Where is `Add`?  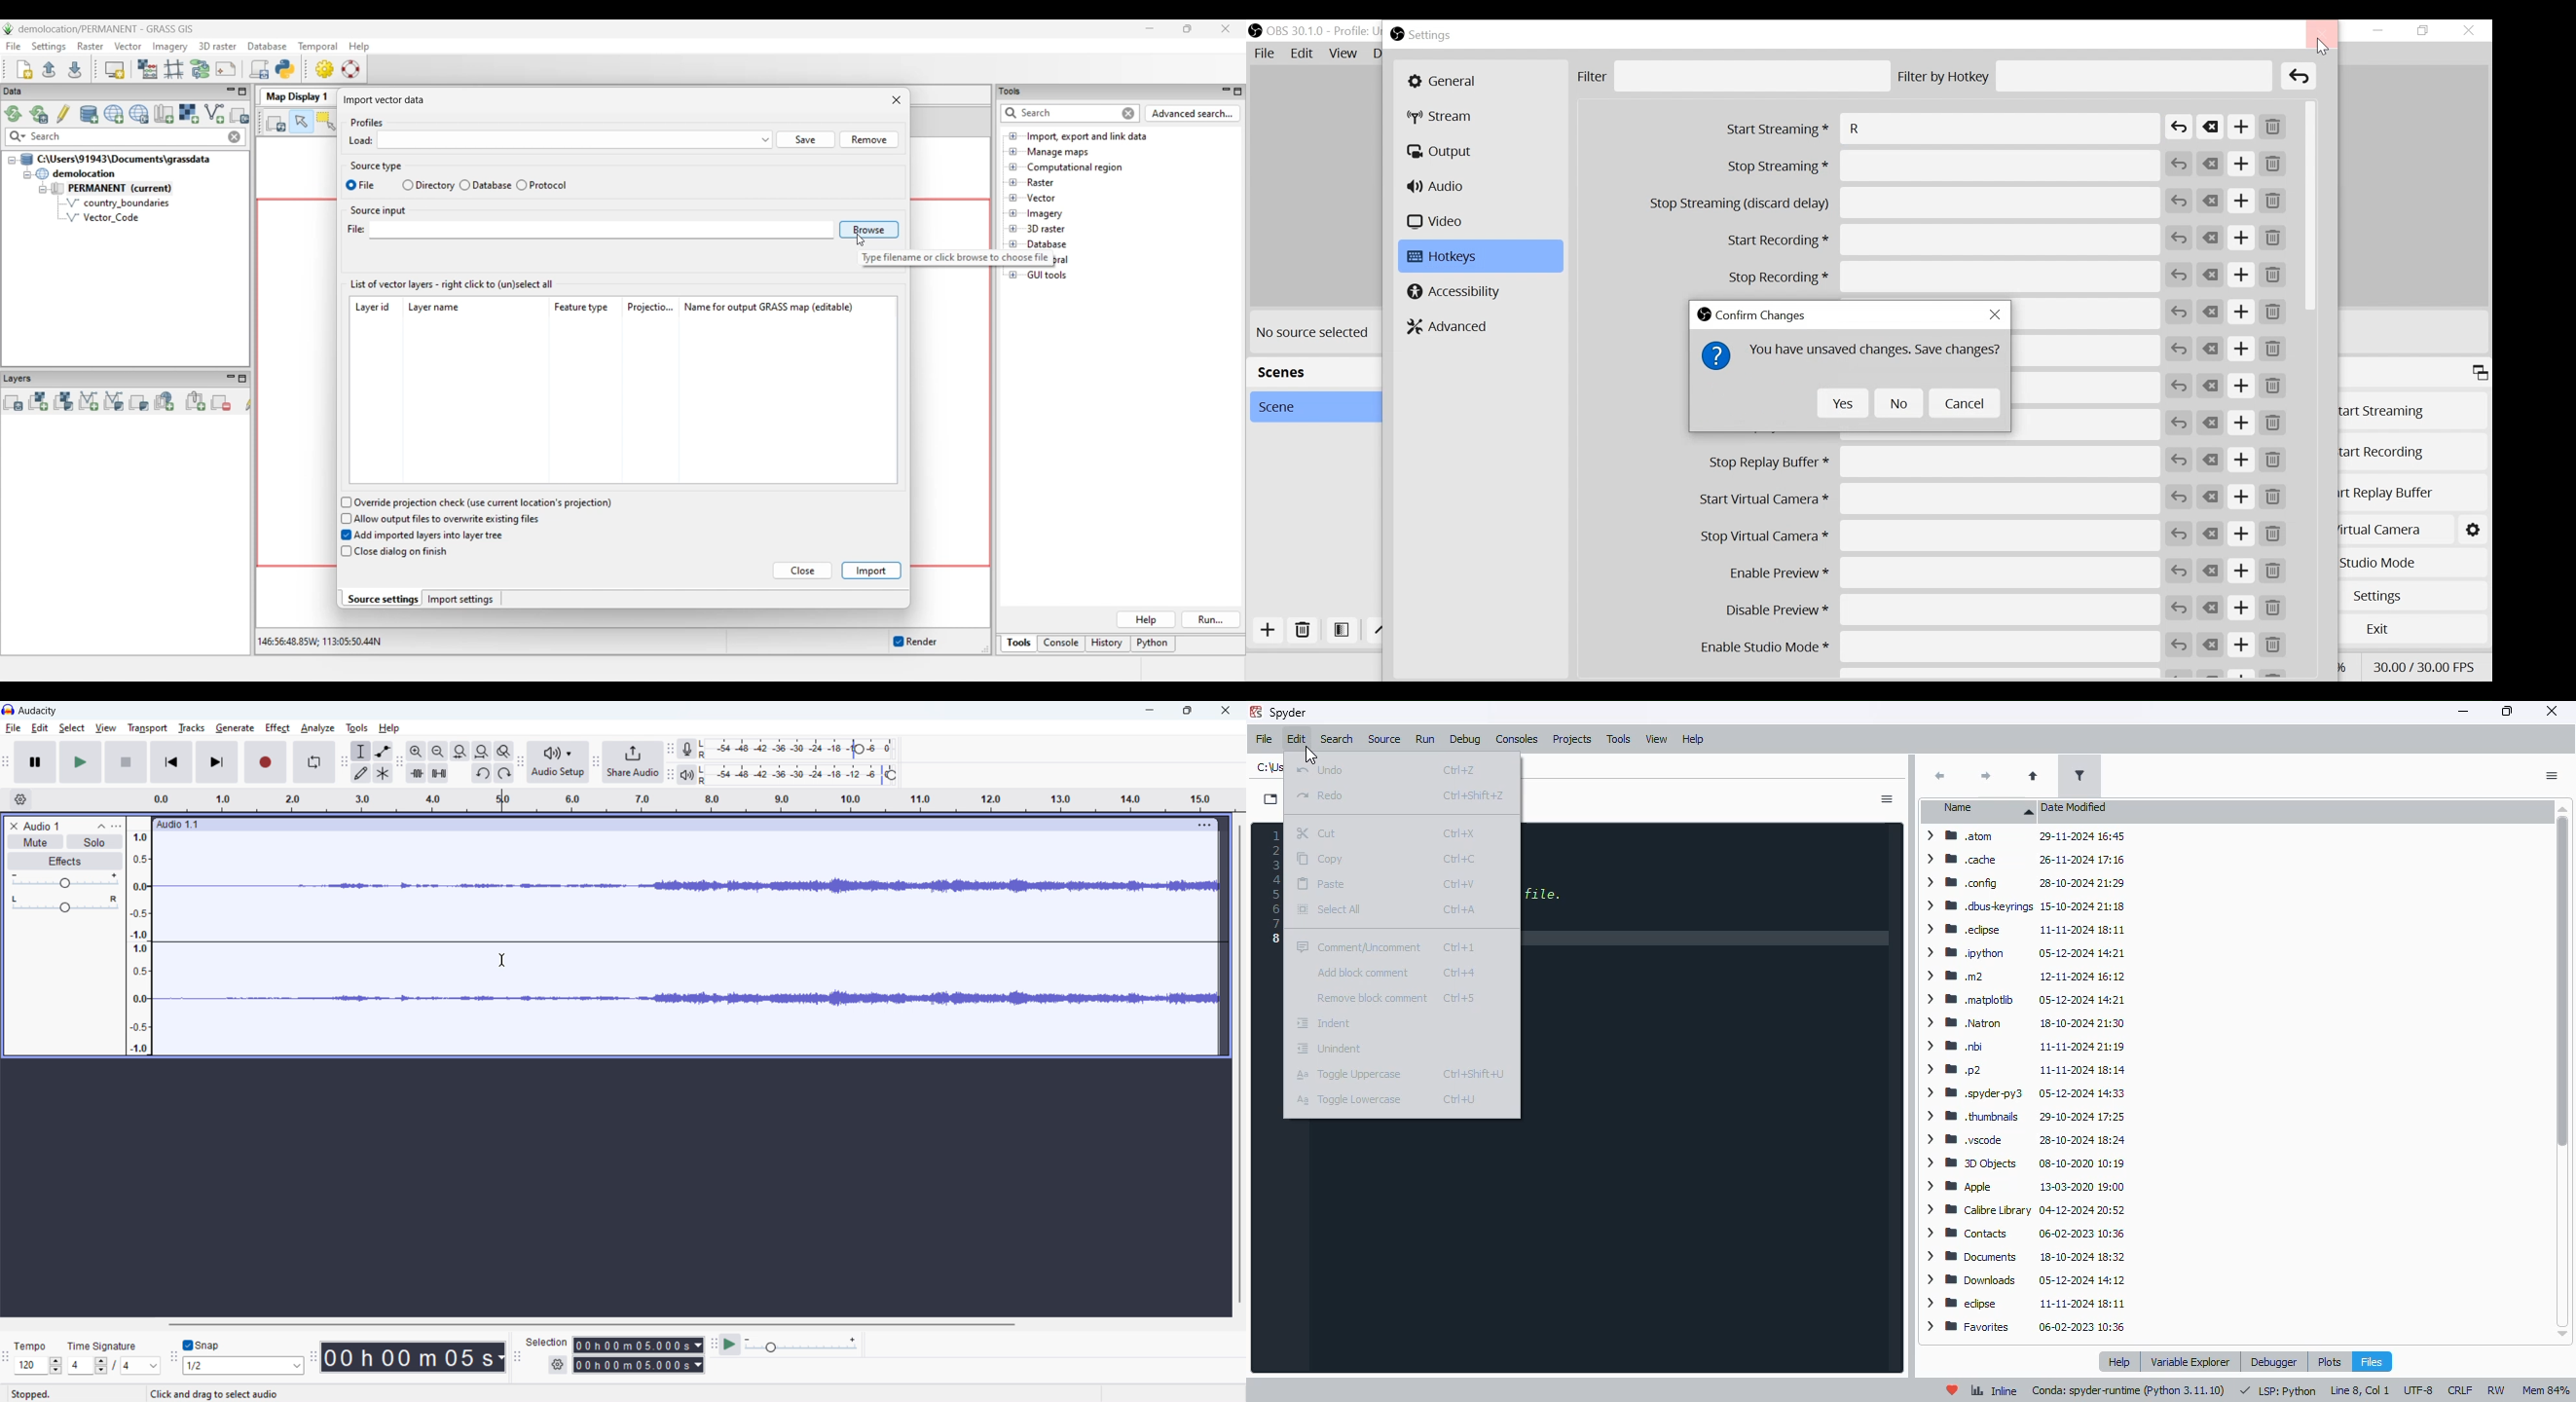 Add is located at coordinates (2242, 572).